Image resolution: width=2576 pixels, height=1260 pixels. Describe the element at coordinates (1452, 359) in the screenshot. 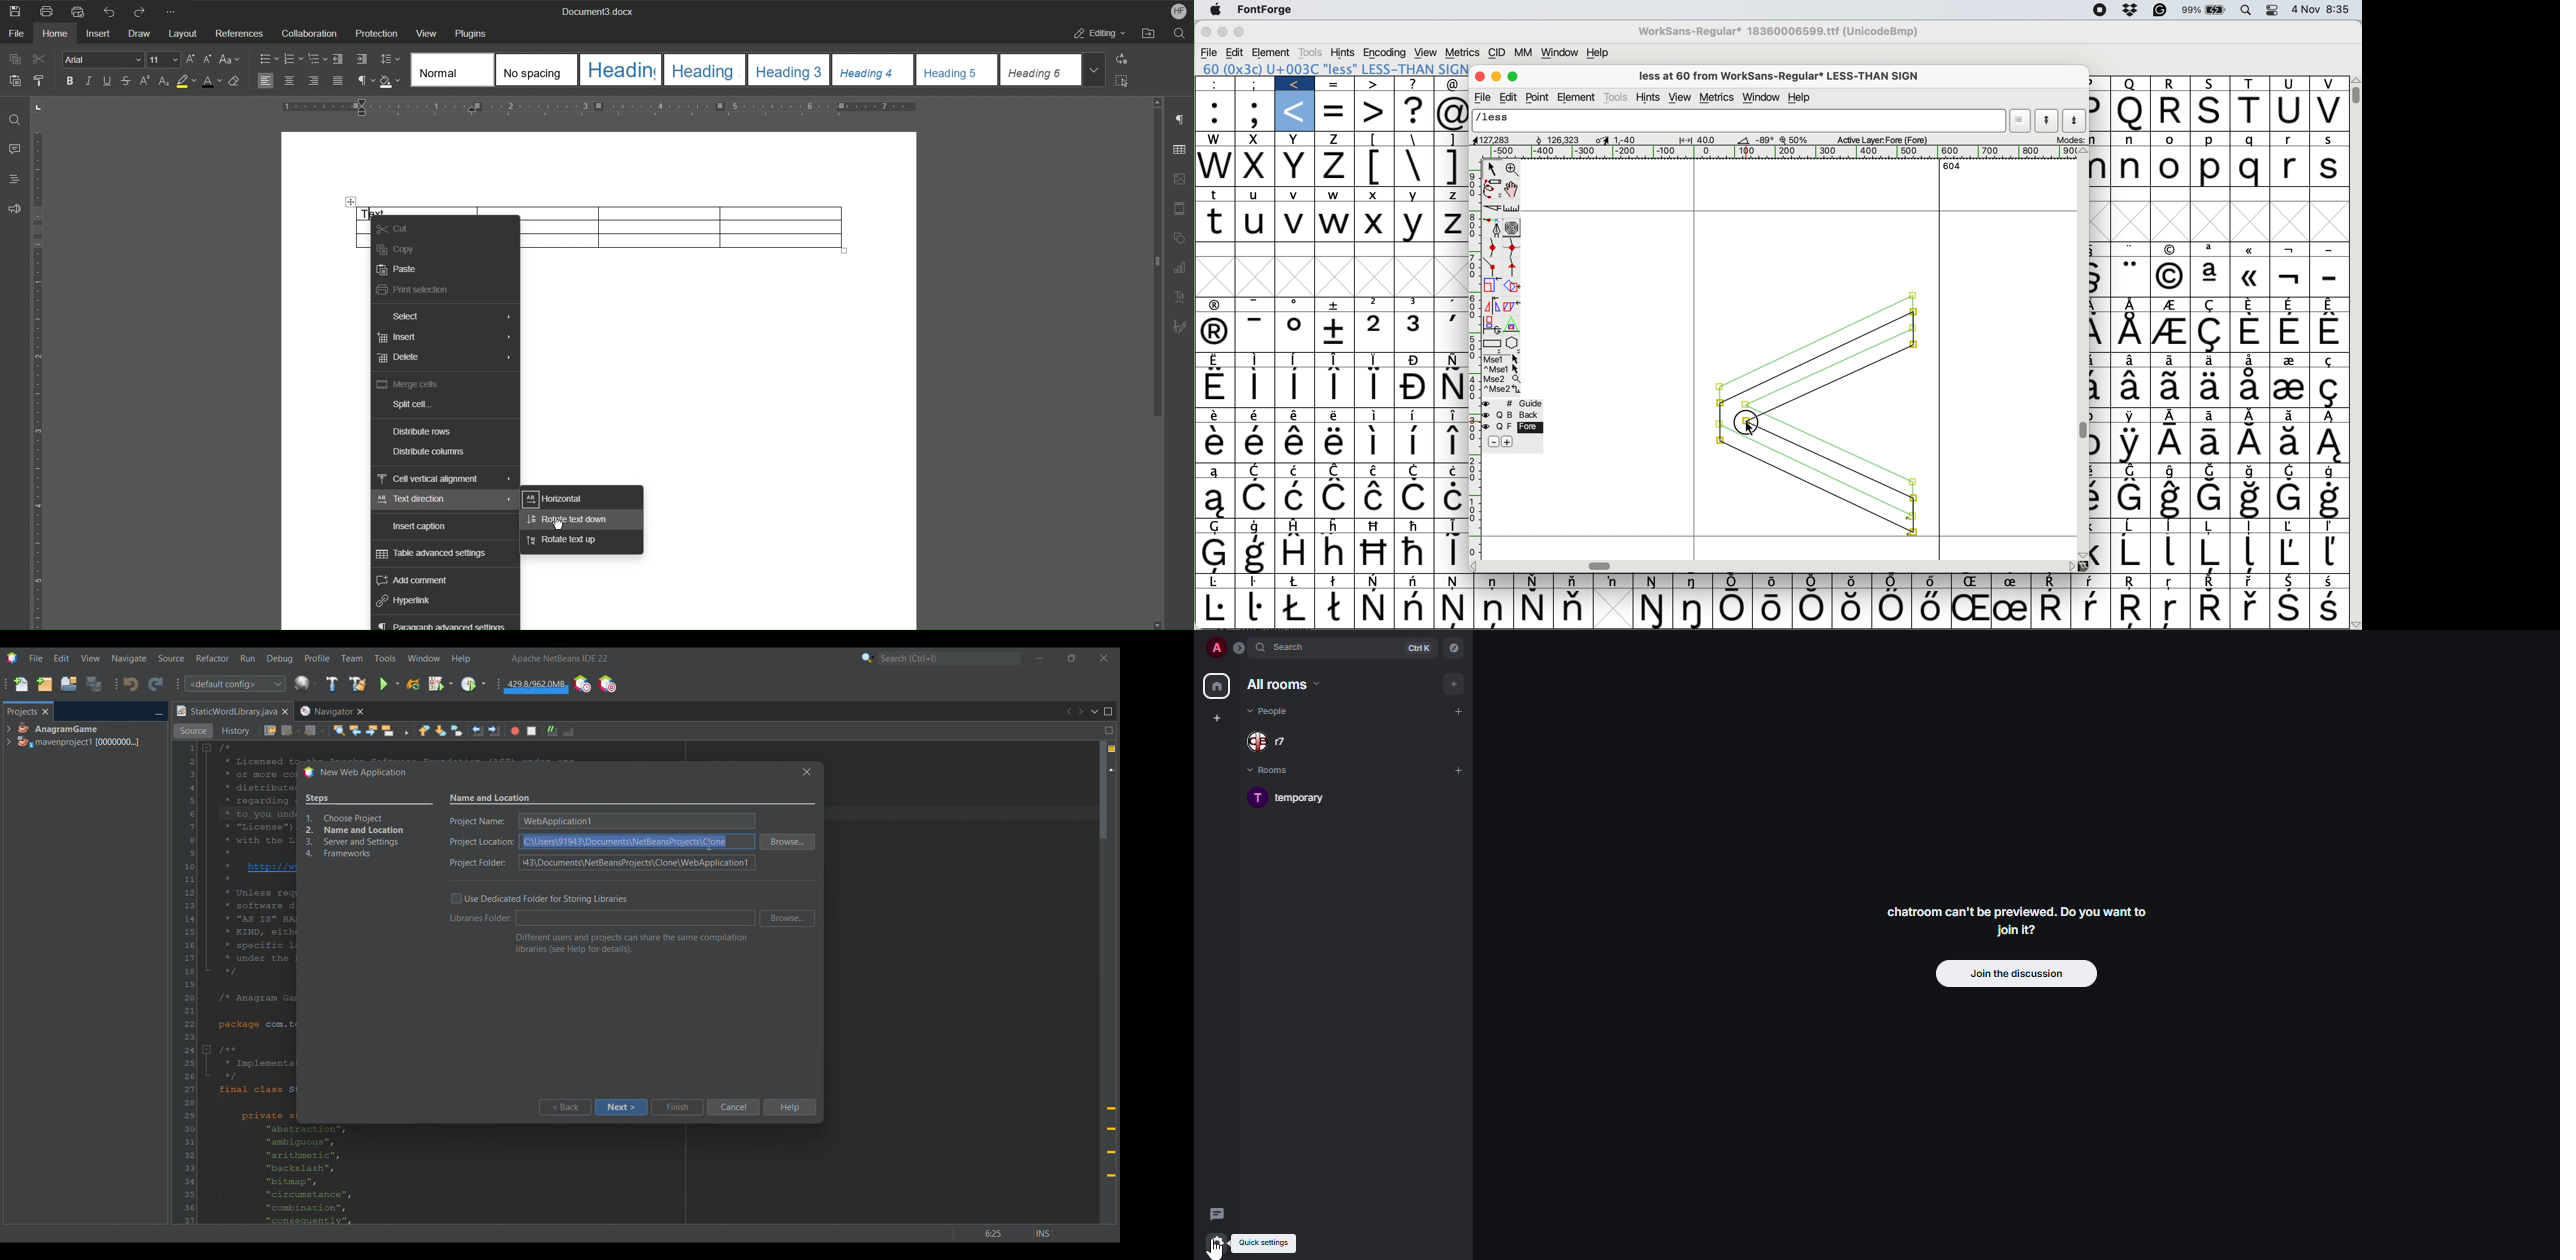

I see `Symbol` at that location.